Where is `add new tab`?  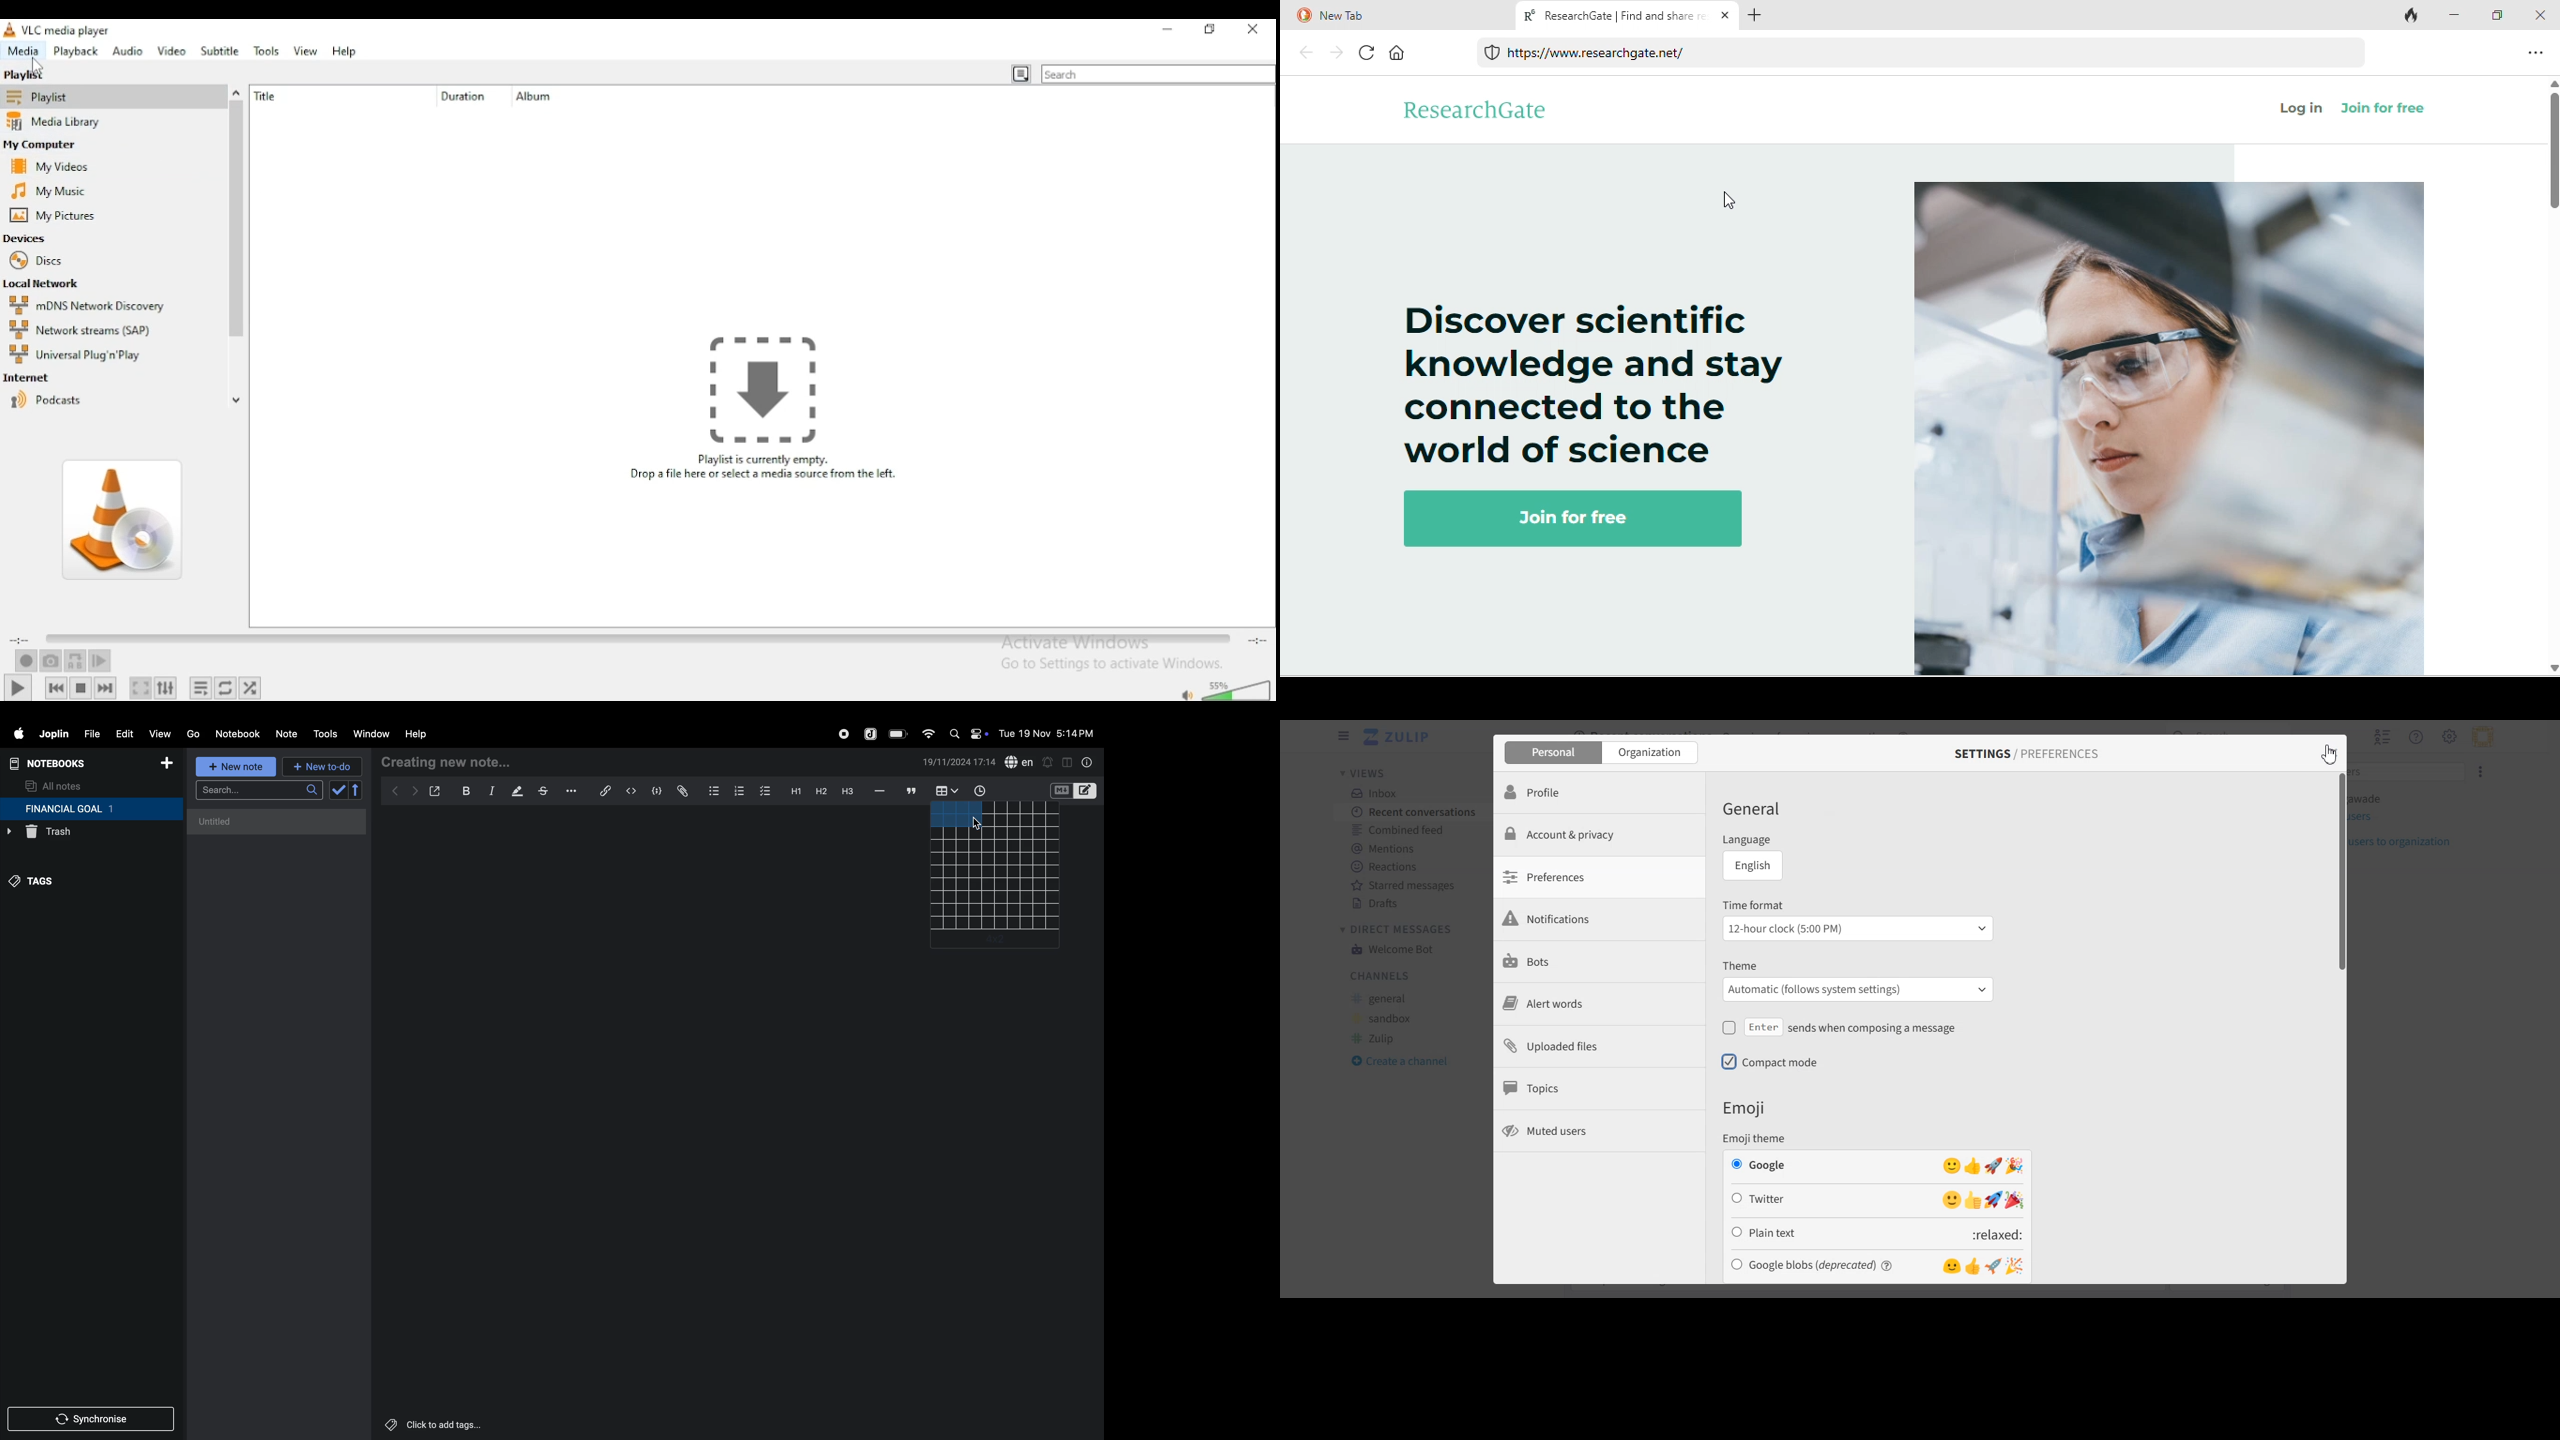
add new tab is located at coordinates (1764, 17).